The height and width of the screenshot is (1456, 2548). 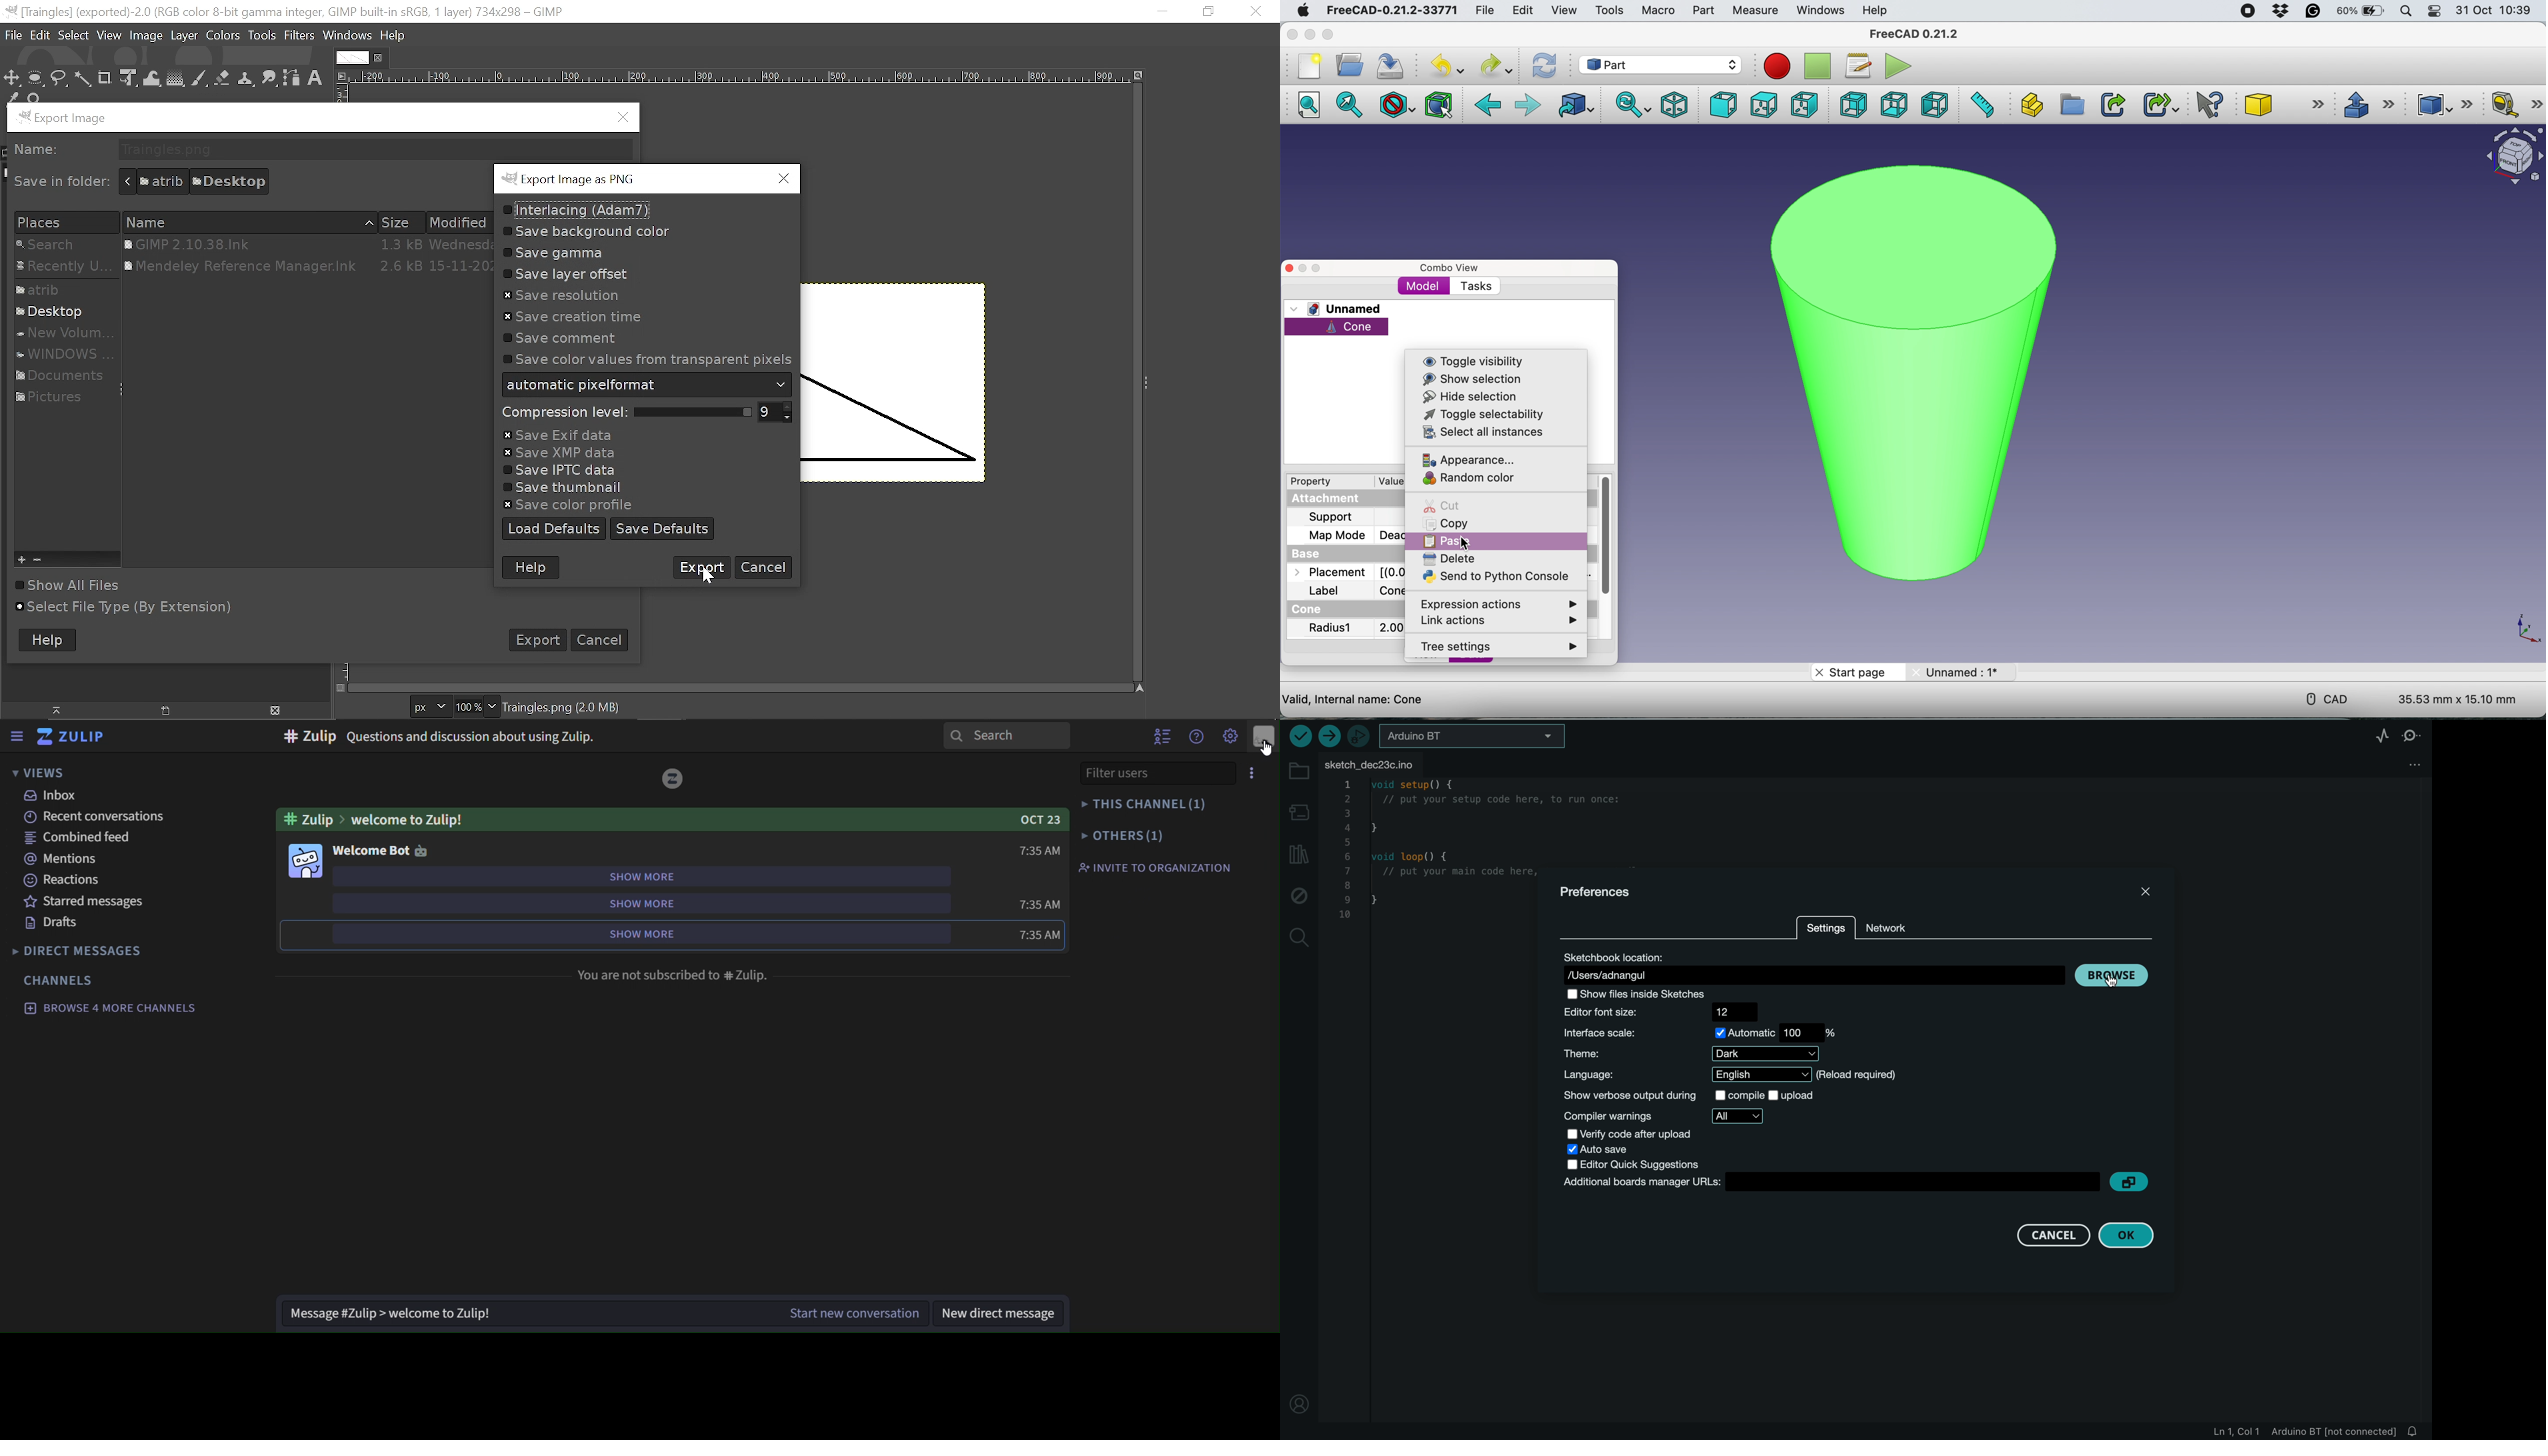 I want to click on open, so click(x=1347, y=65).